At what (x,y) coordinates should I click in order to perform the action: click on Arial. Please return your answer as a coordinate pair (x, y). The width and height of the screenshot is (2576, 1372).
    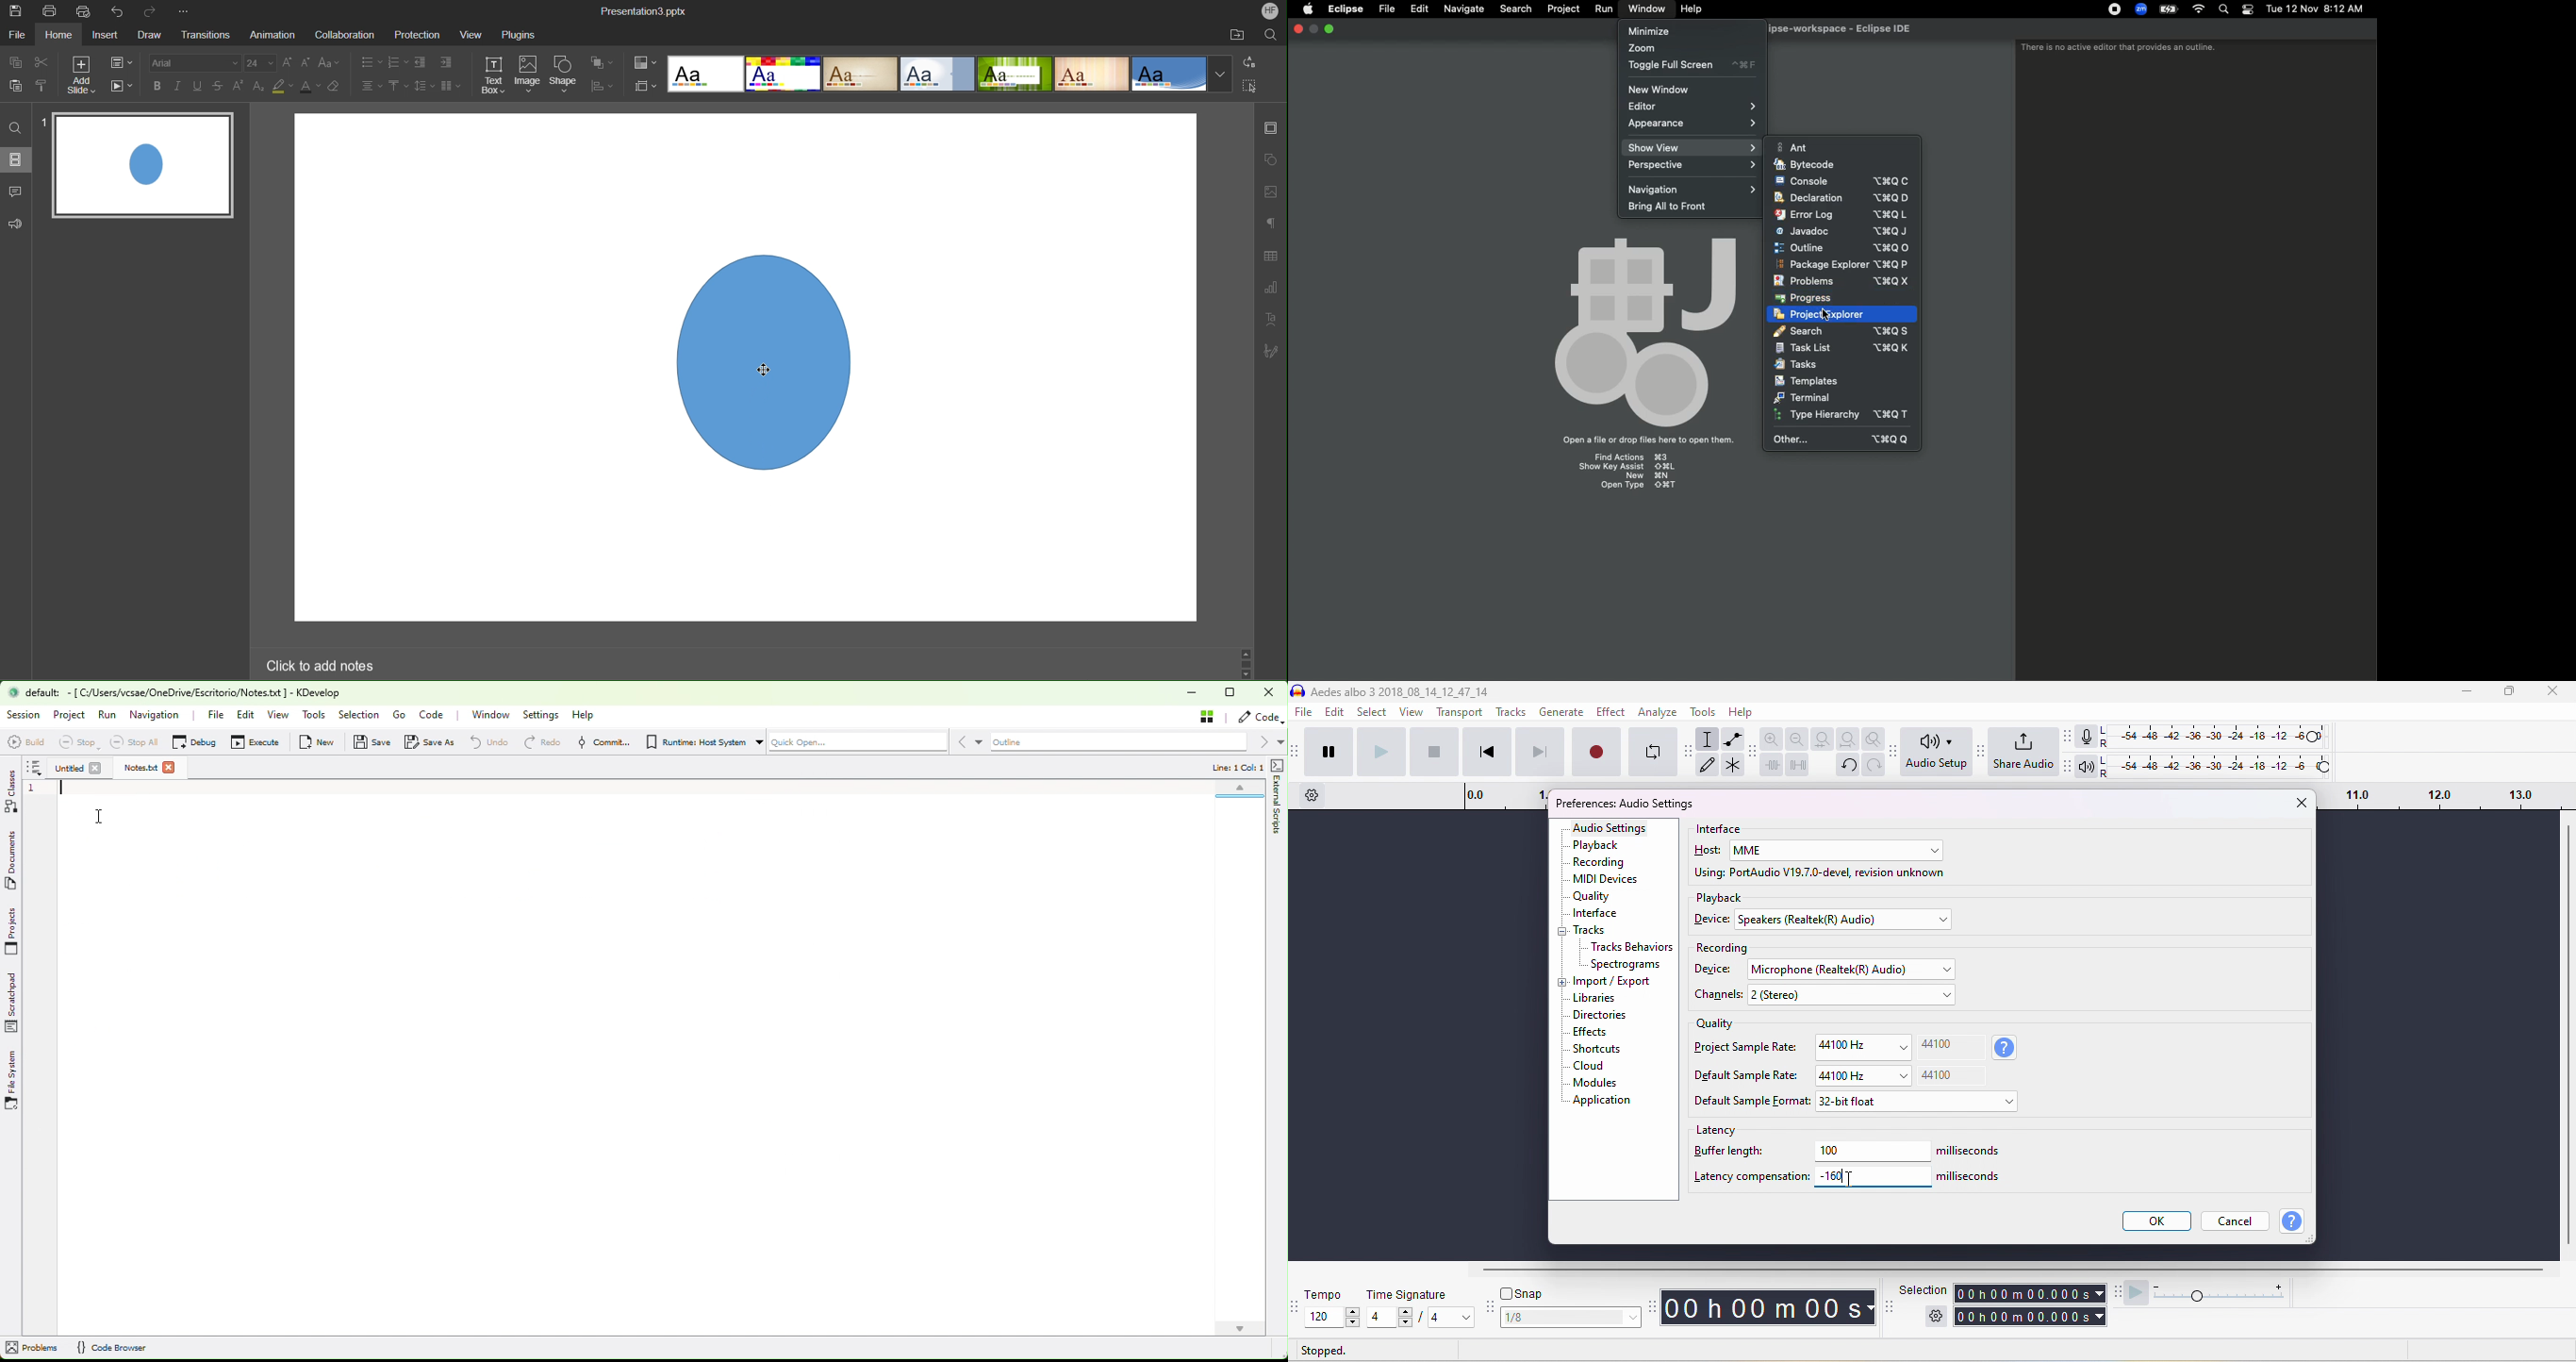
    Looking at the image, I should click on (197, 62).